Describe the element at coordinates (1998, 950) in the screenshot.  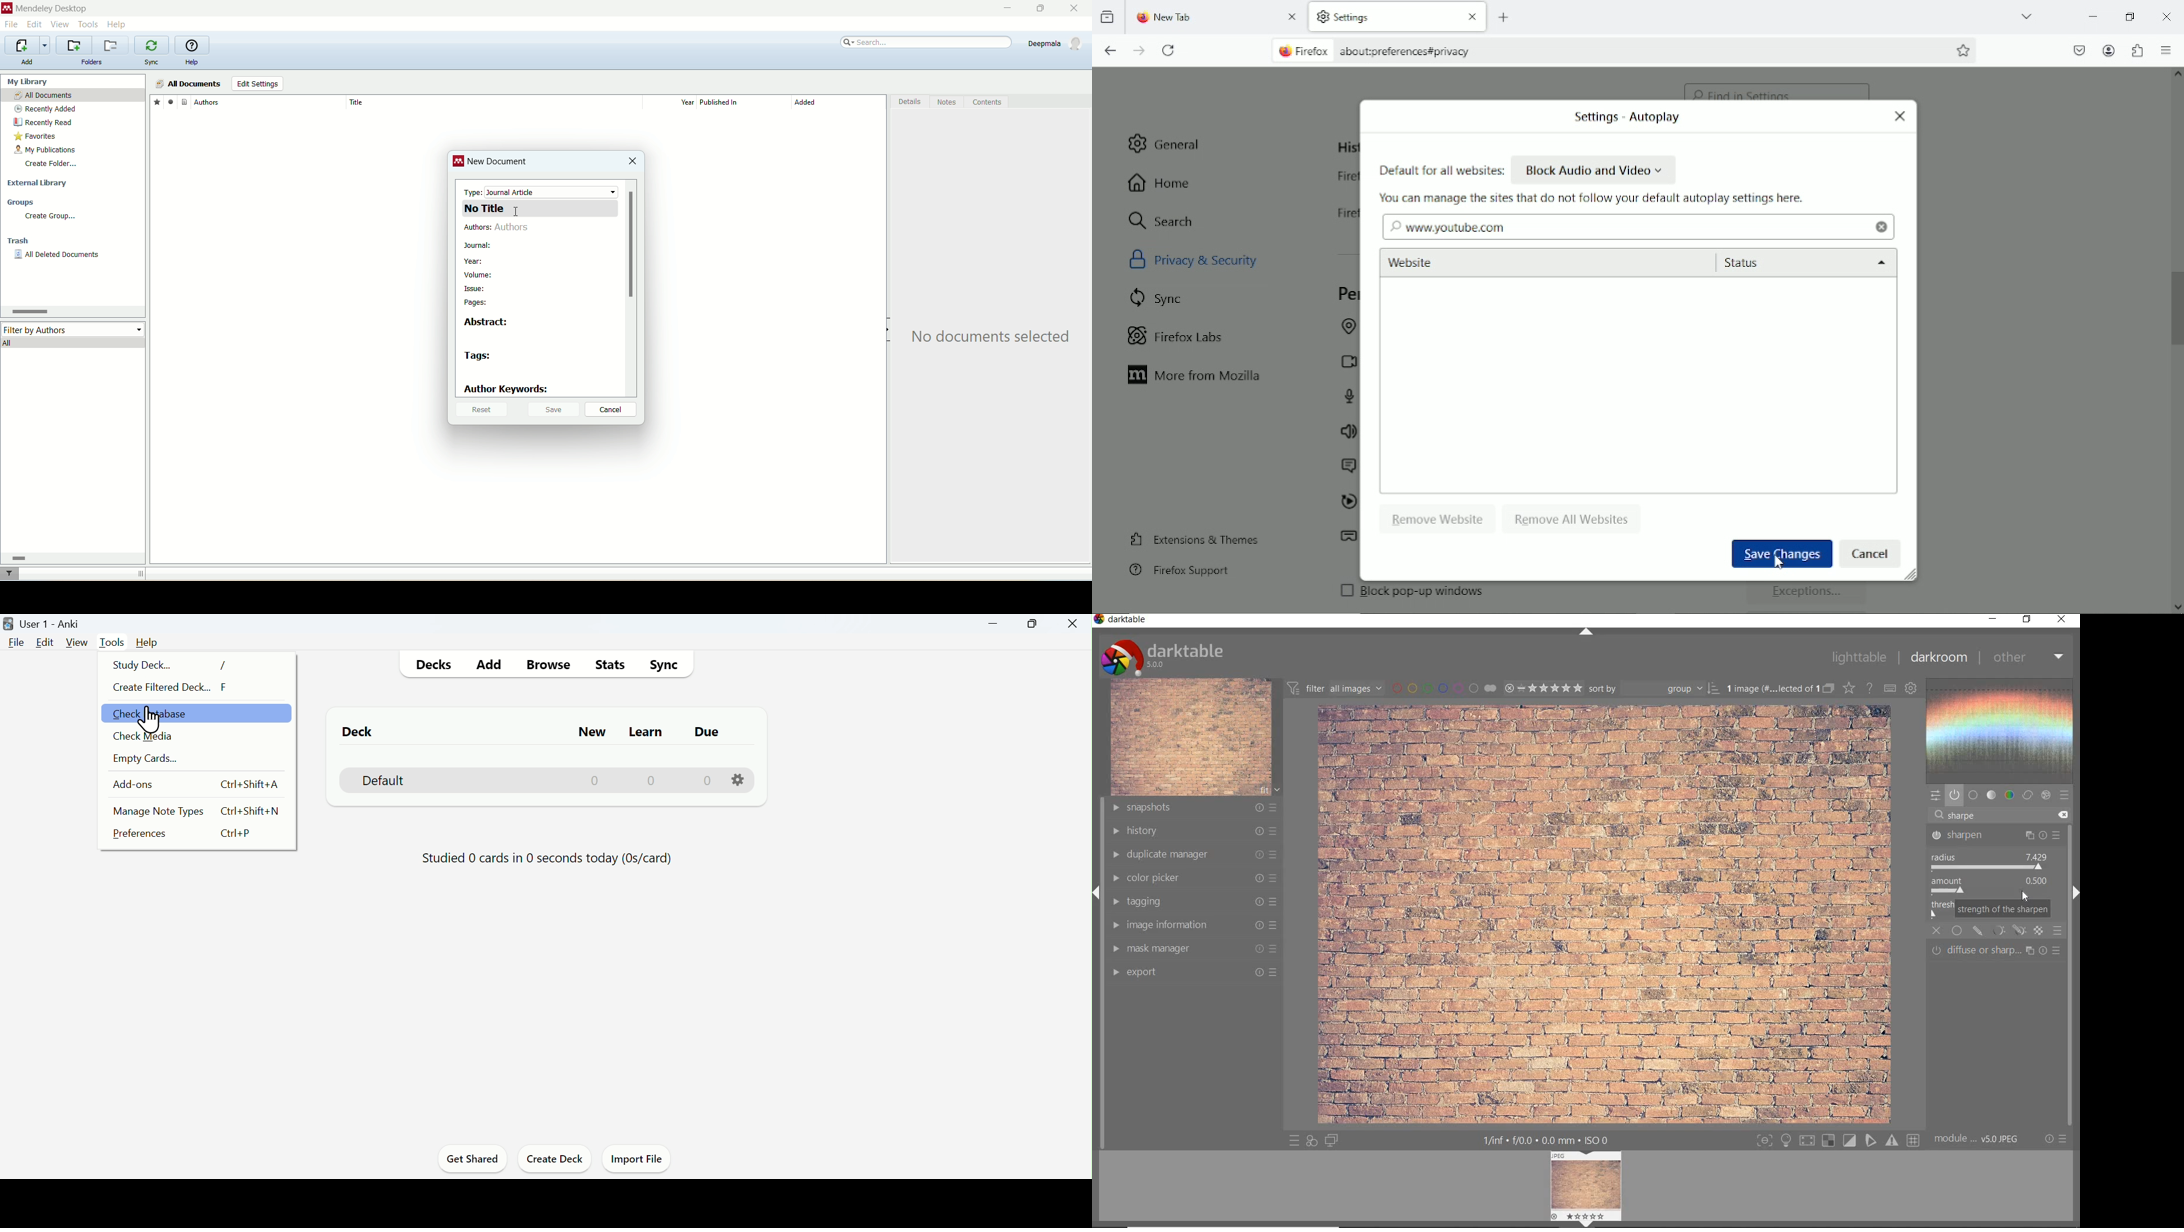
I see `DIFFUSE OR SHARPENNING` at that location.